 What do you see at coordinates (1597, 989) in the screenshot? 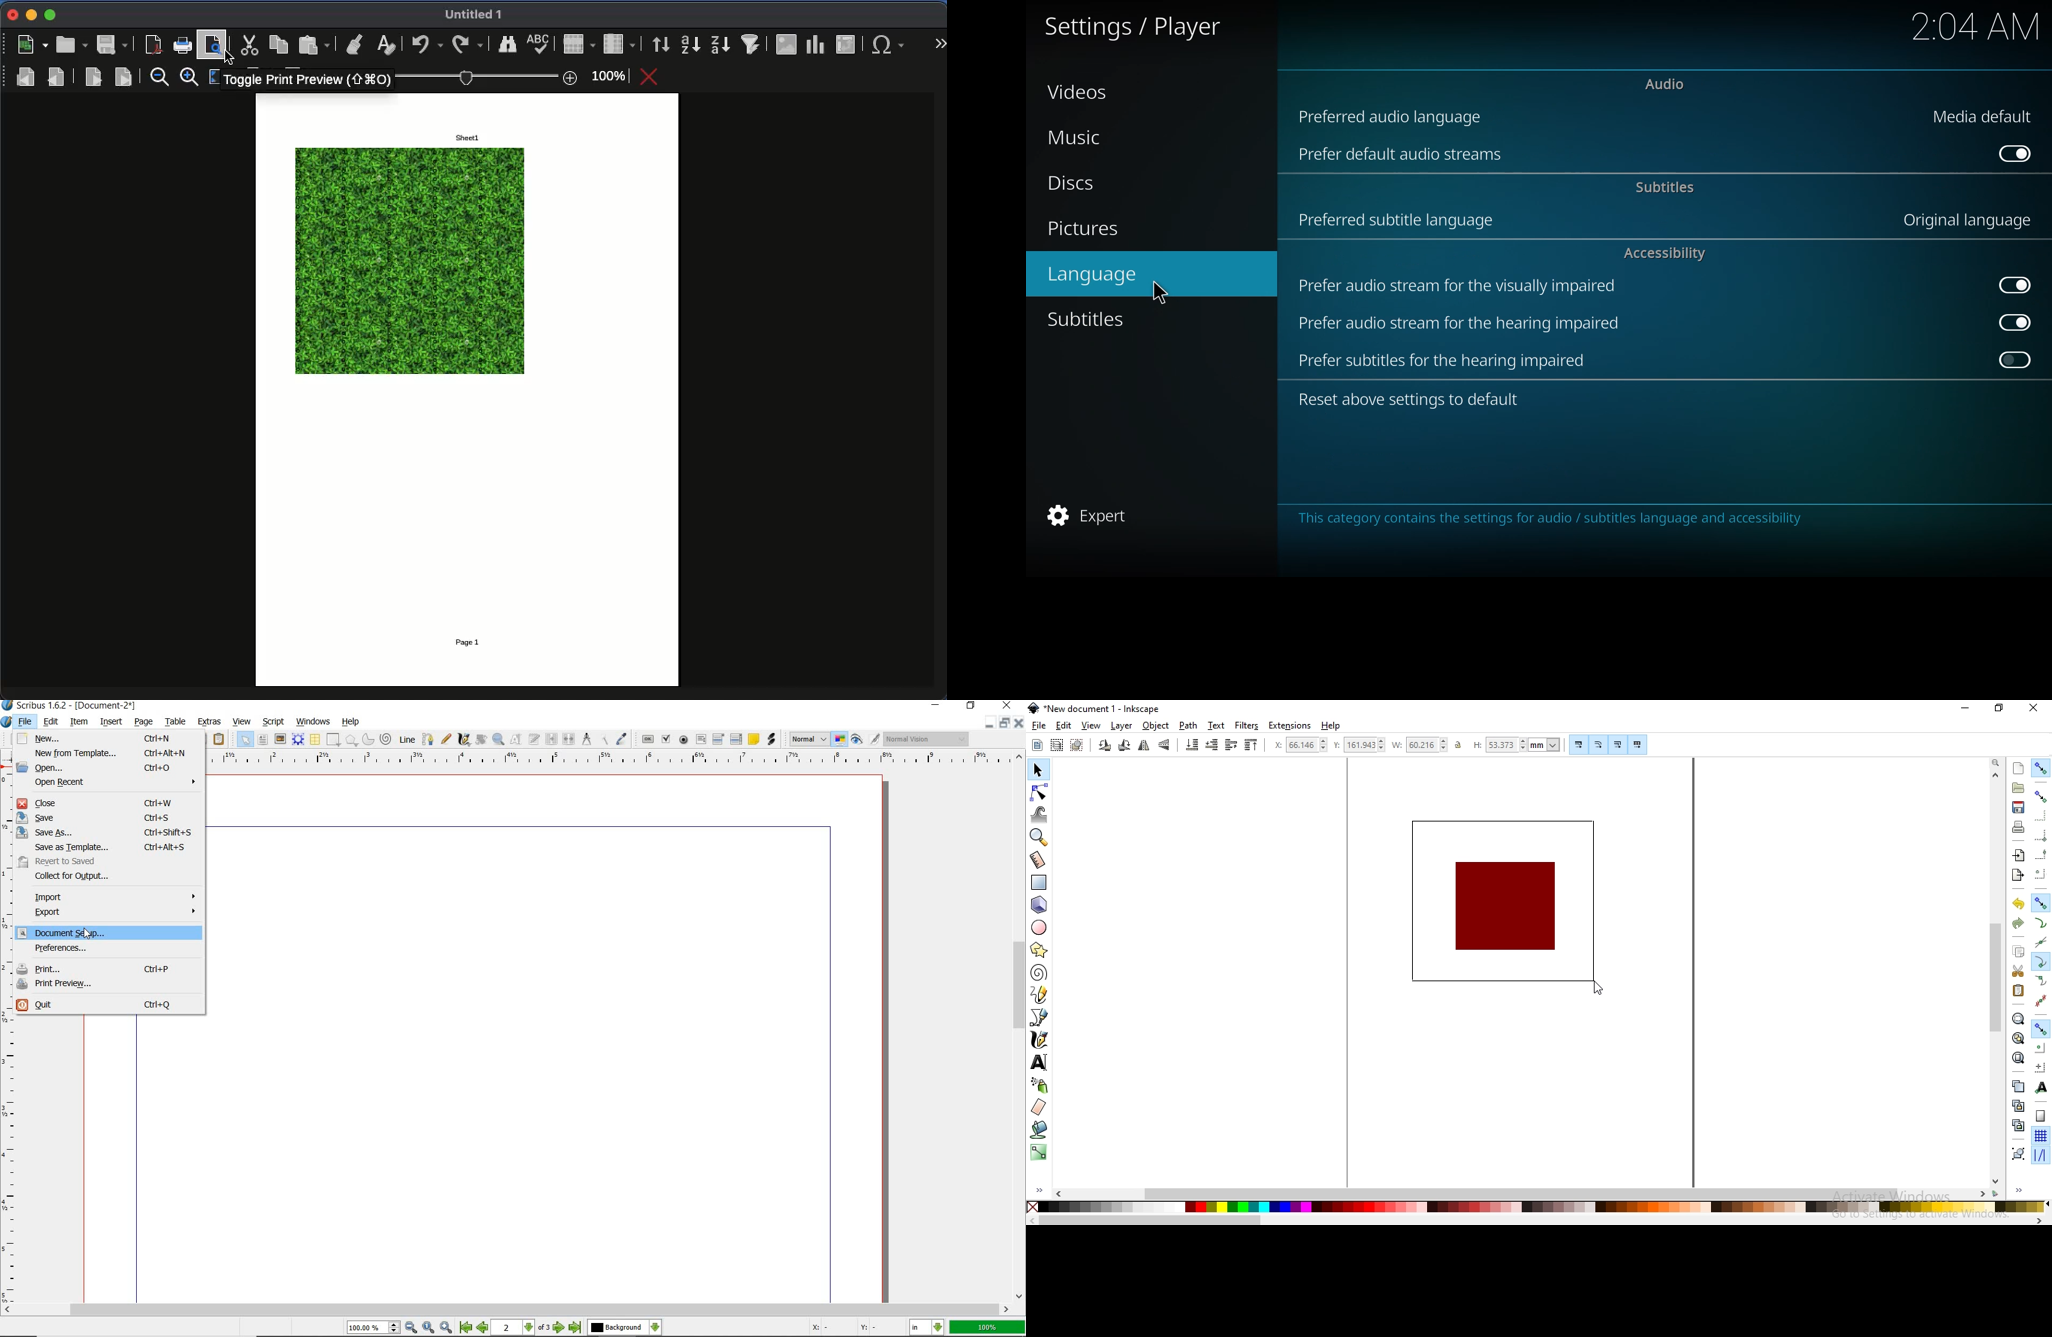
I see `cursor` at bounding box center [1597, 989].